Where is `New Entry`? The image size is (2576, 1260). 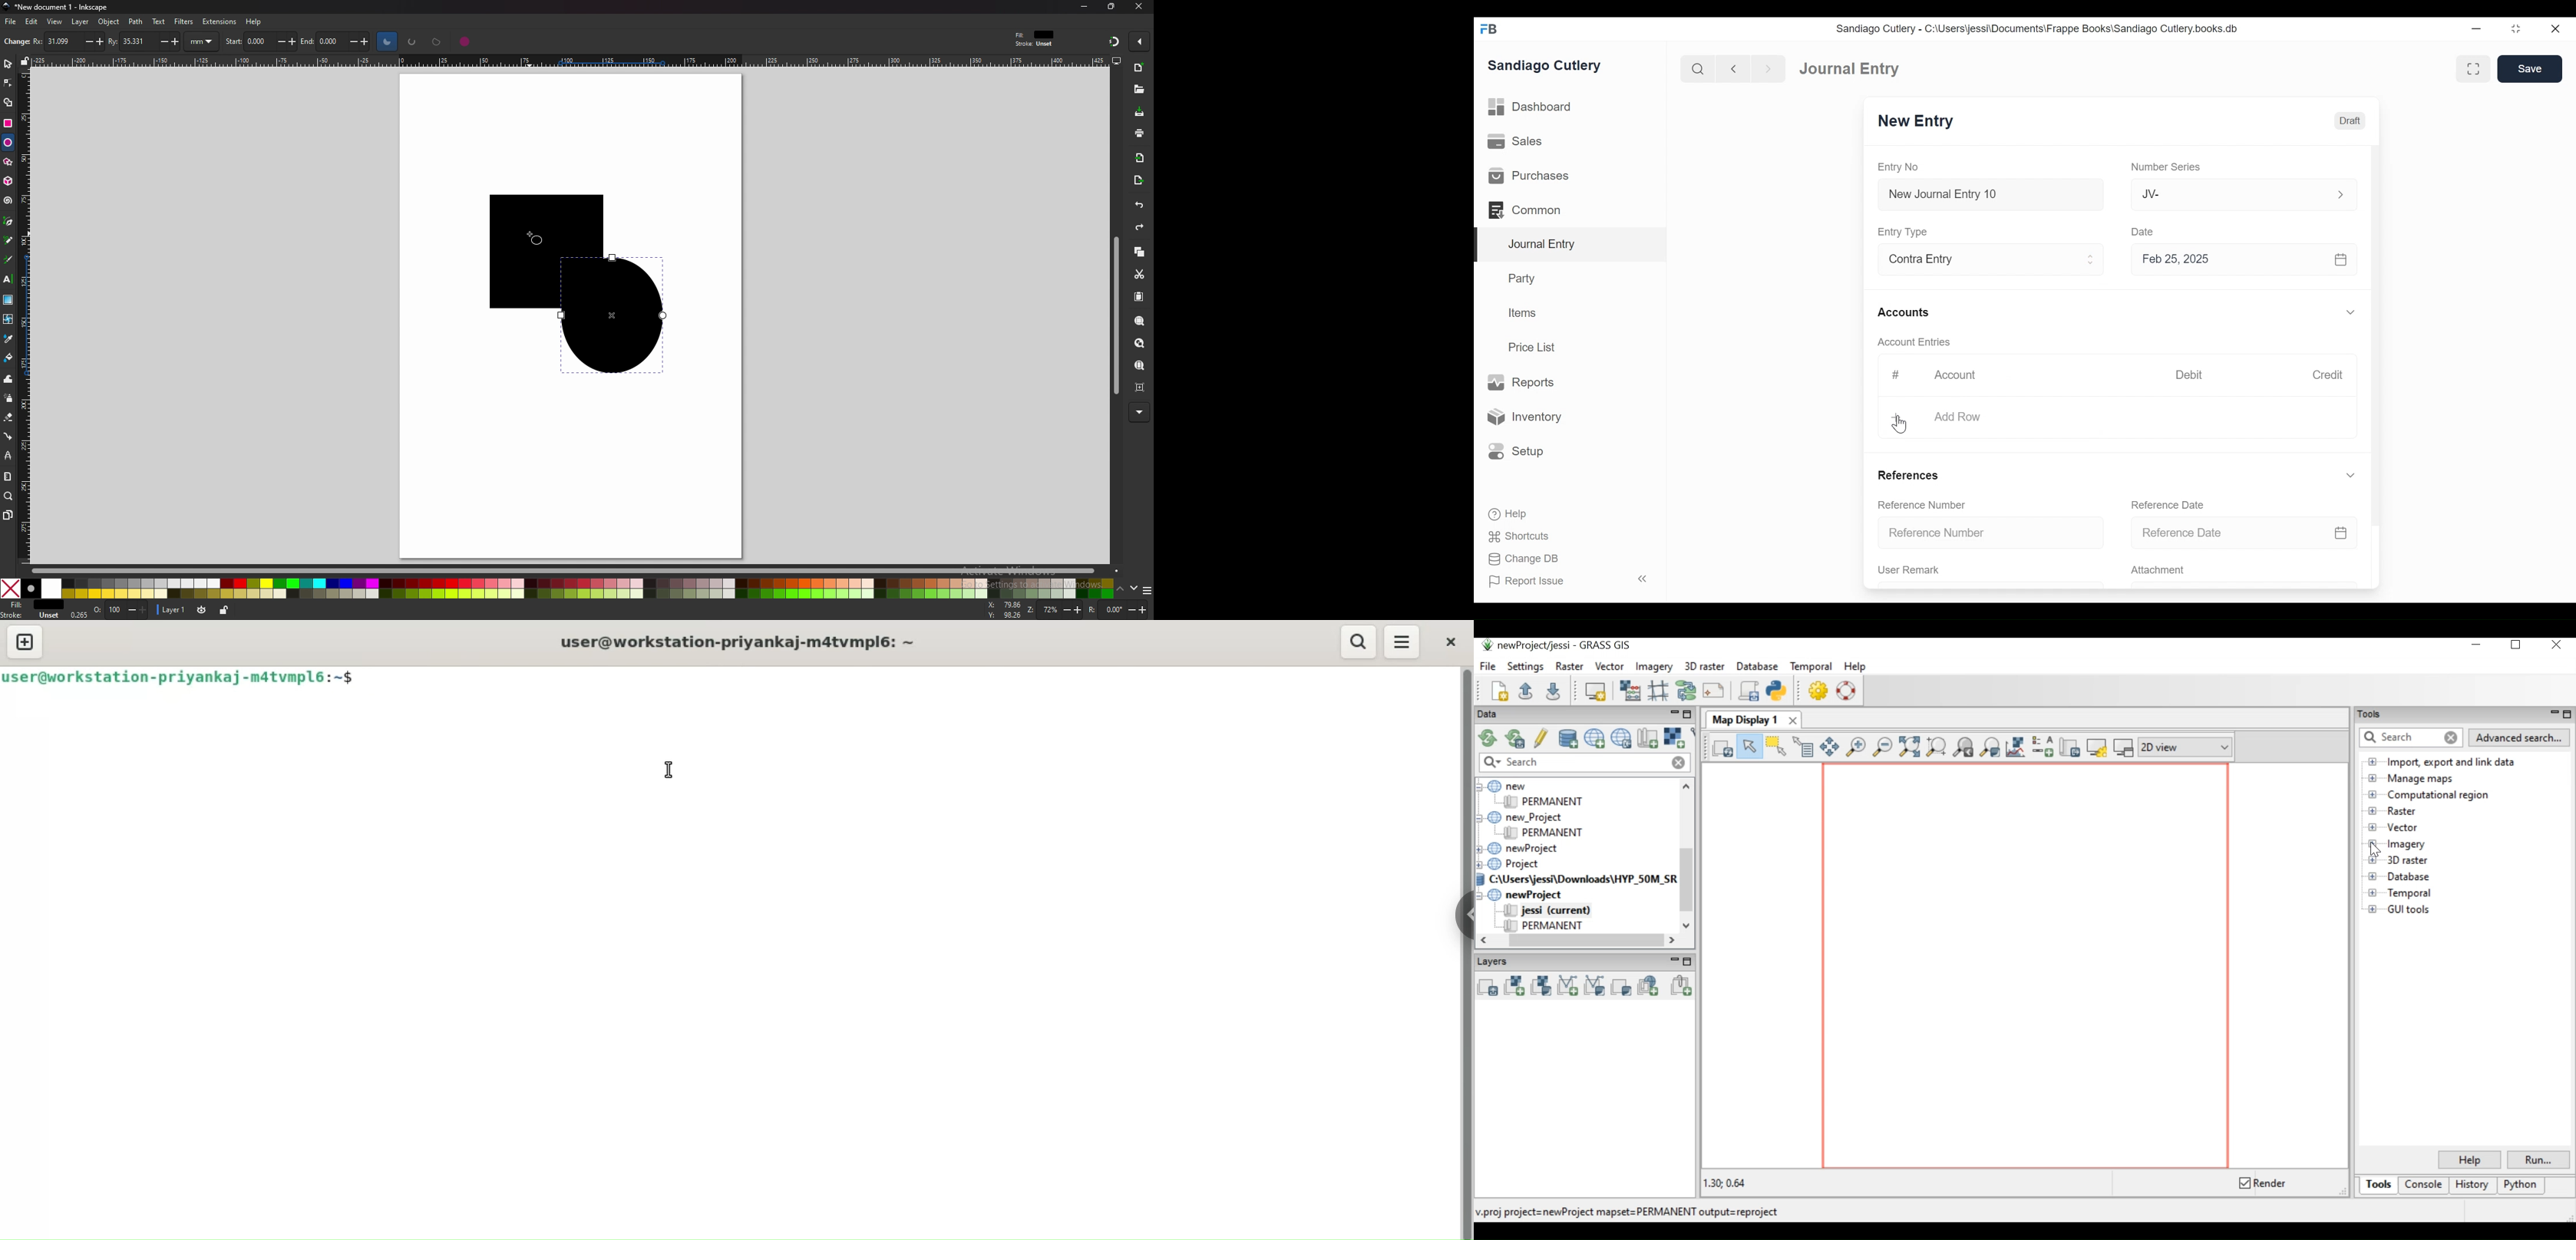
New Entry is located at coordinates (1919, 122).